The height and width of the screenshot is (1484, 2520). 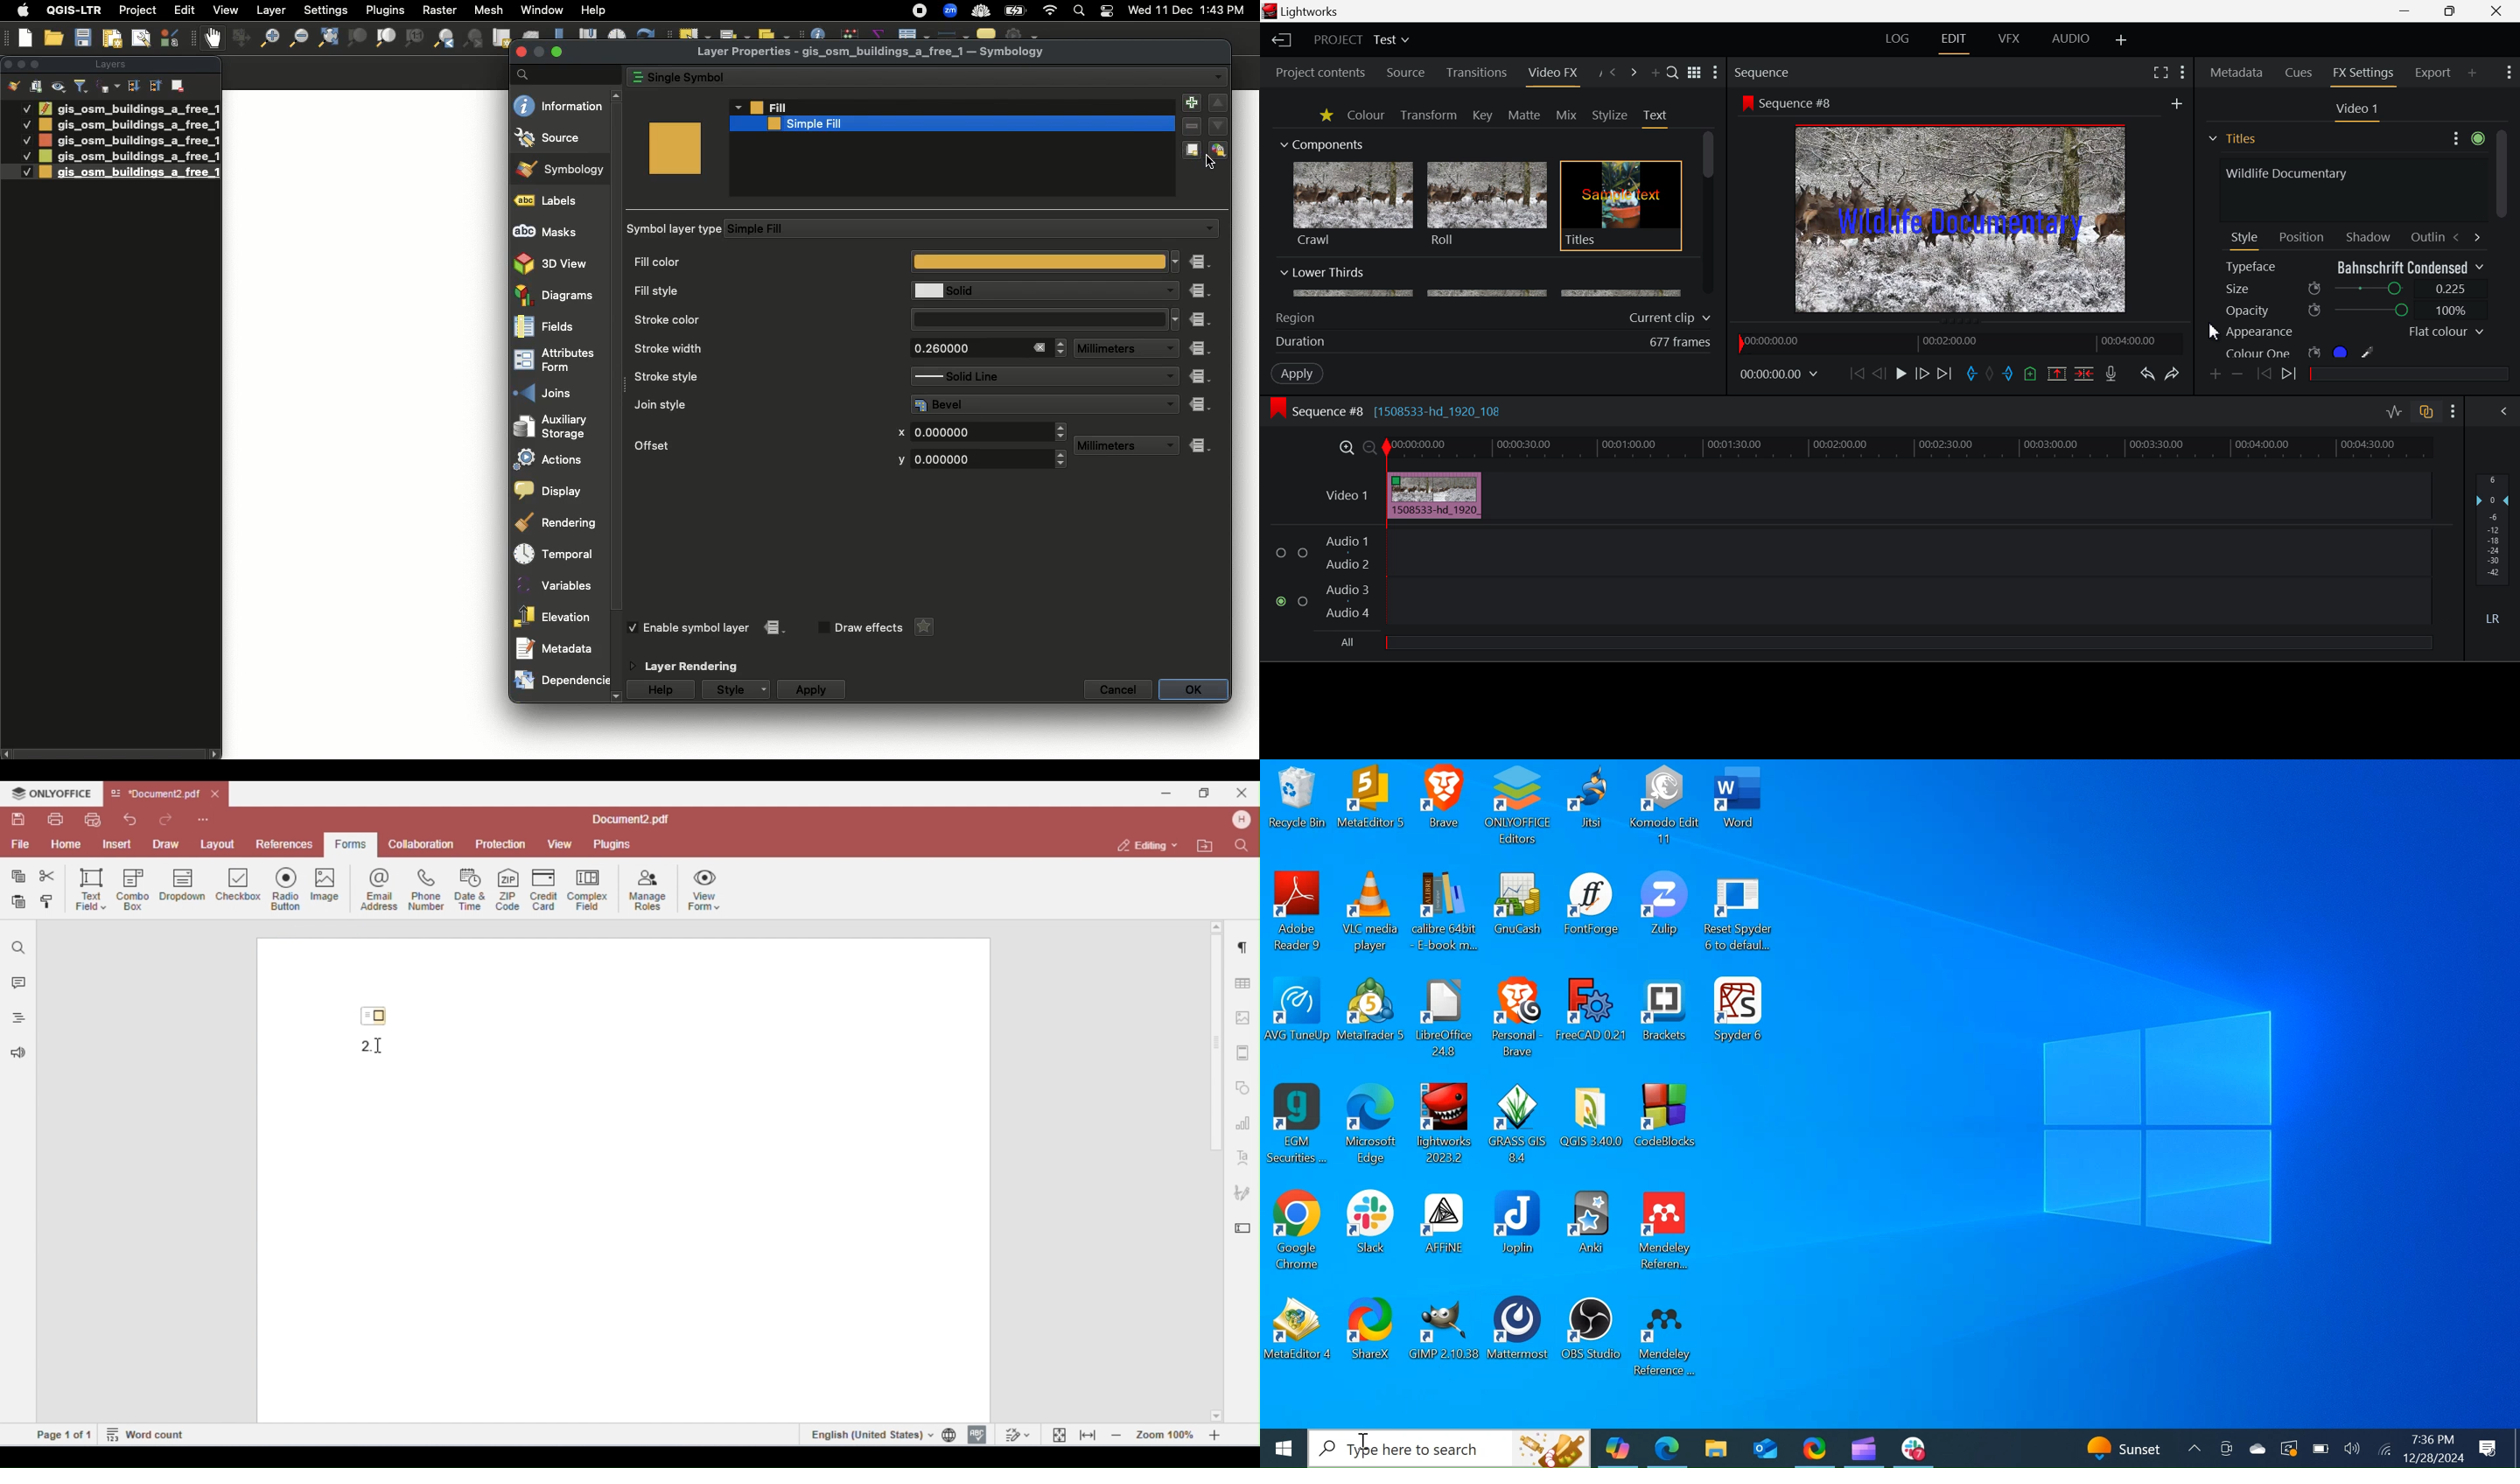 I want to click on Key, so click(x=1484, y=116).